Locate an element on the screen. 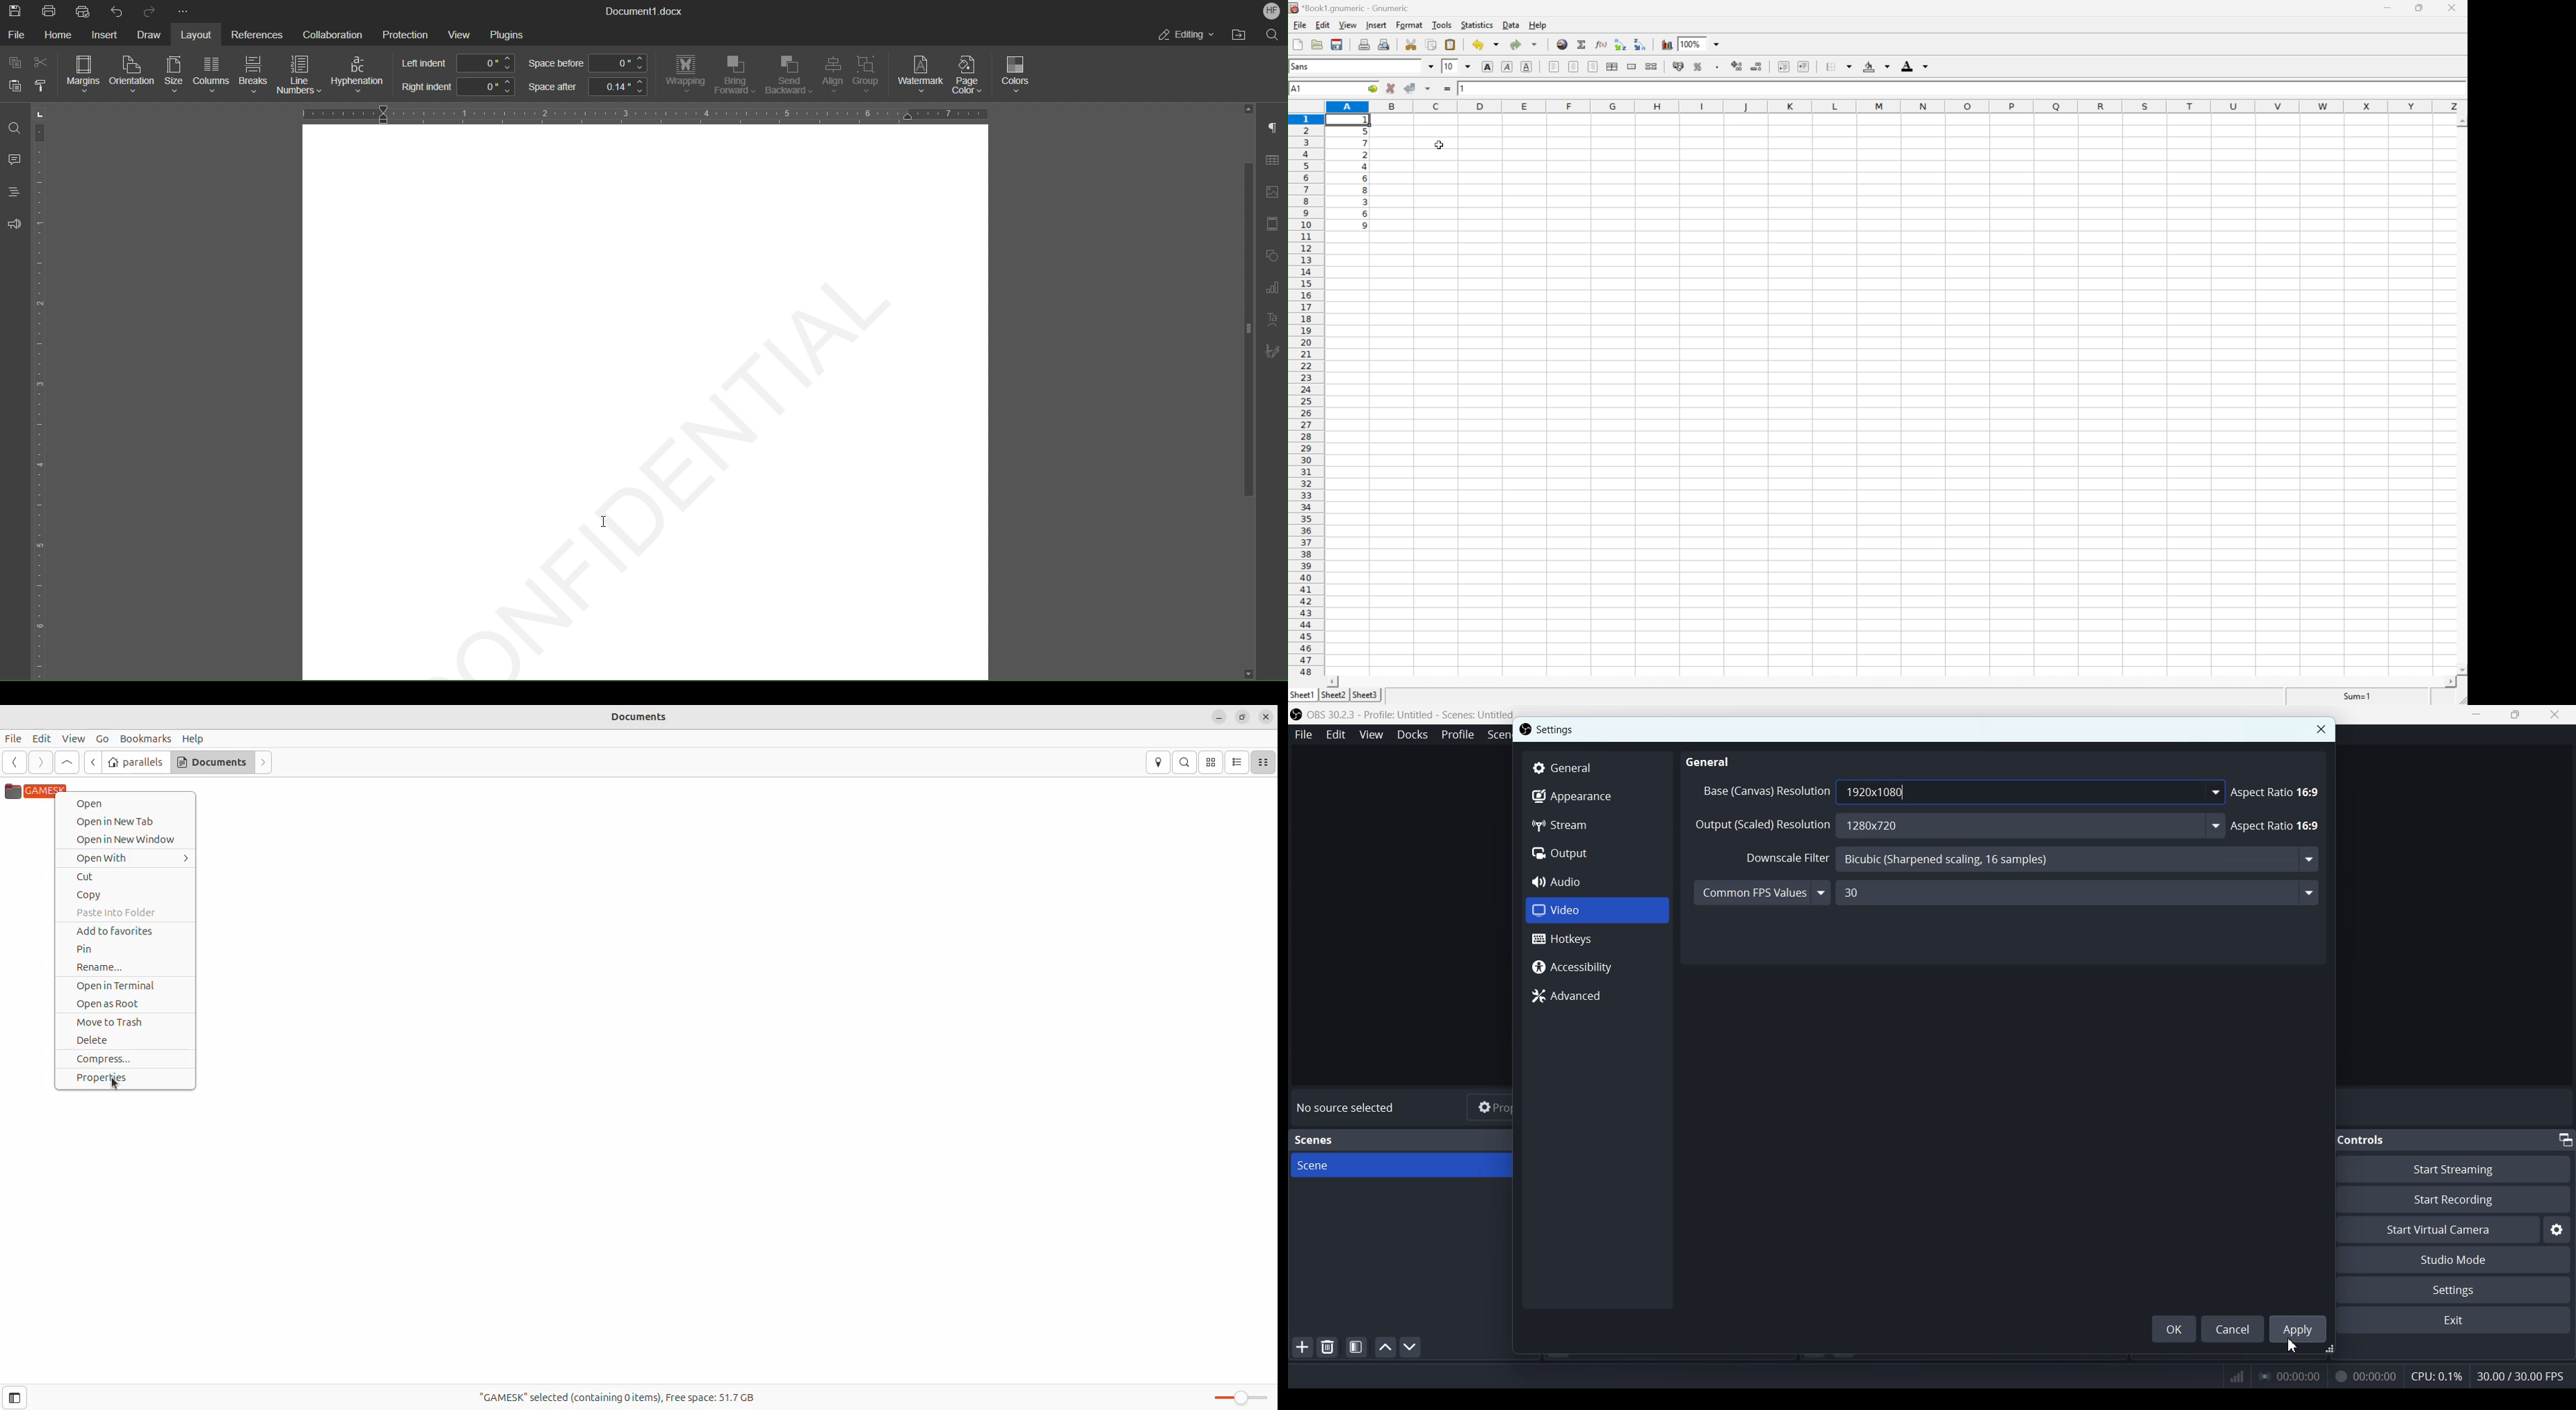 This screenshot has width=2576, height=1428. Hotkeys is located at coordinates (1597, 939).